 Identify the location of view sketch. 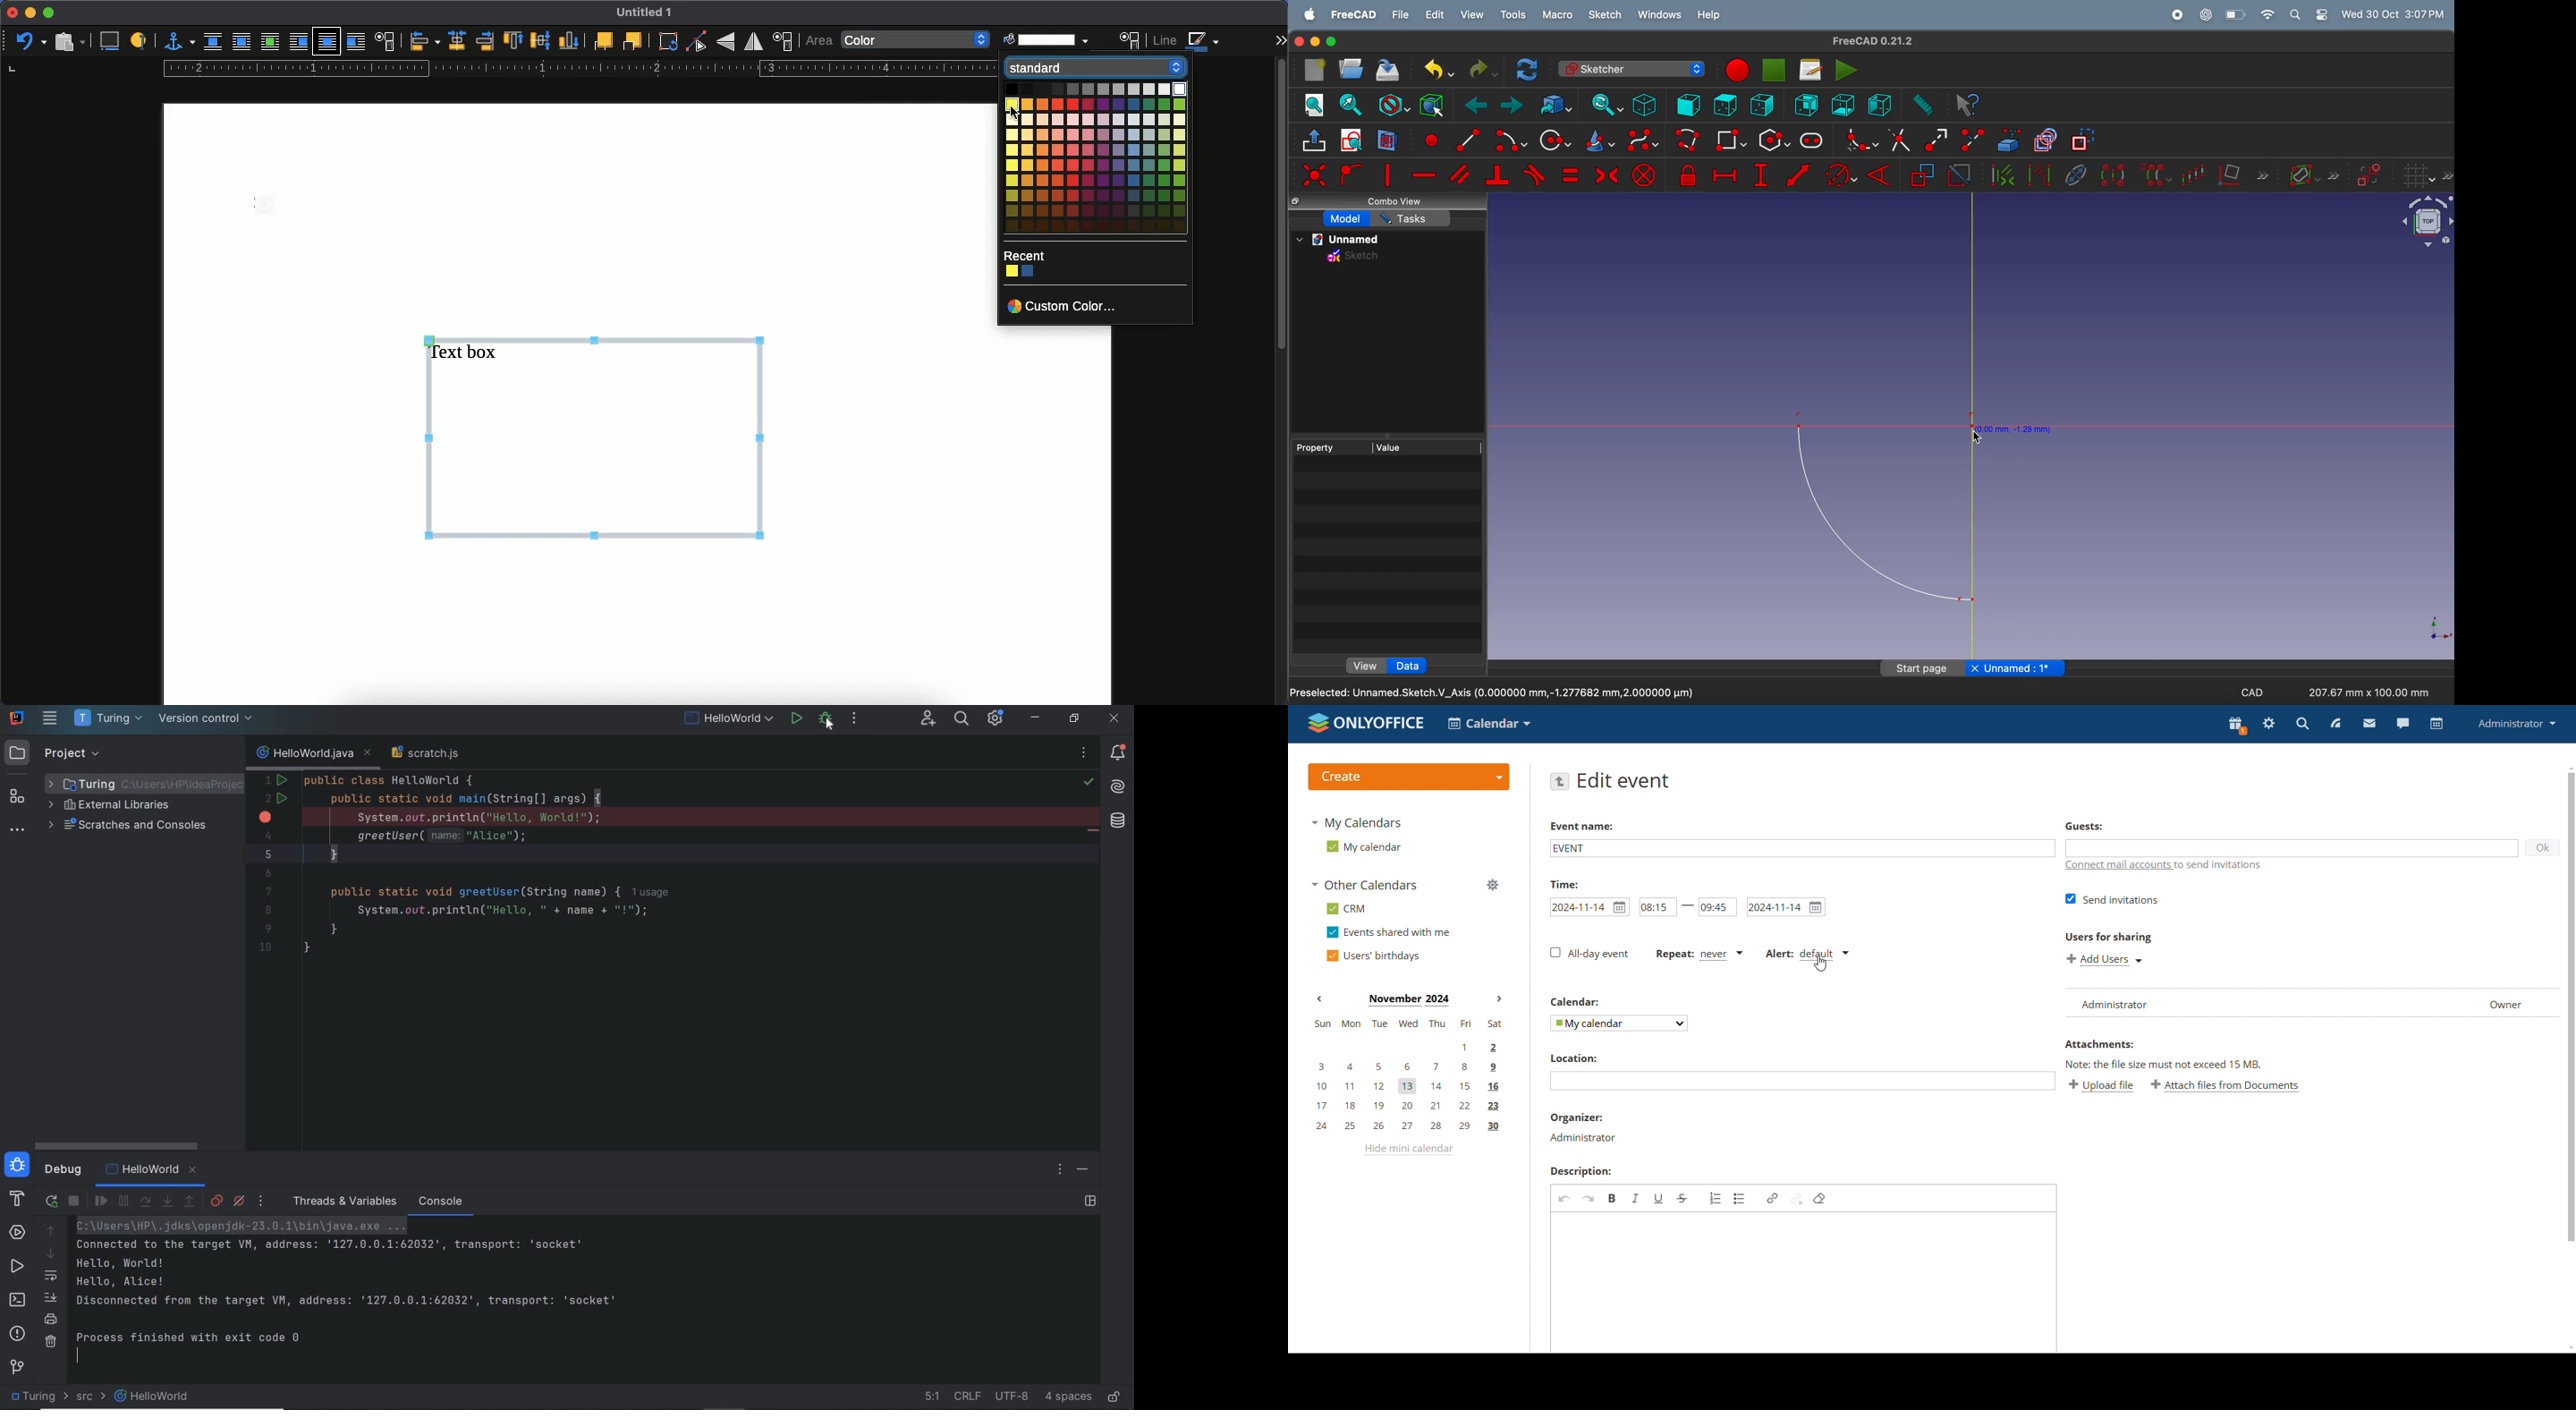
(1354, 140).